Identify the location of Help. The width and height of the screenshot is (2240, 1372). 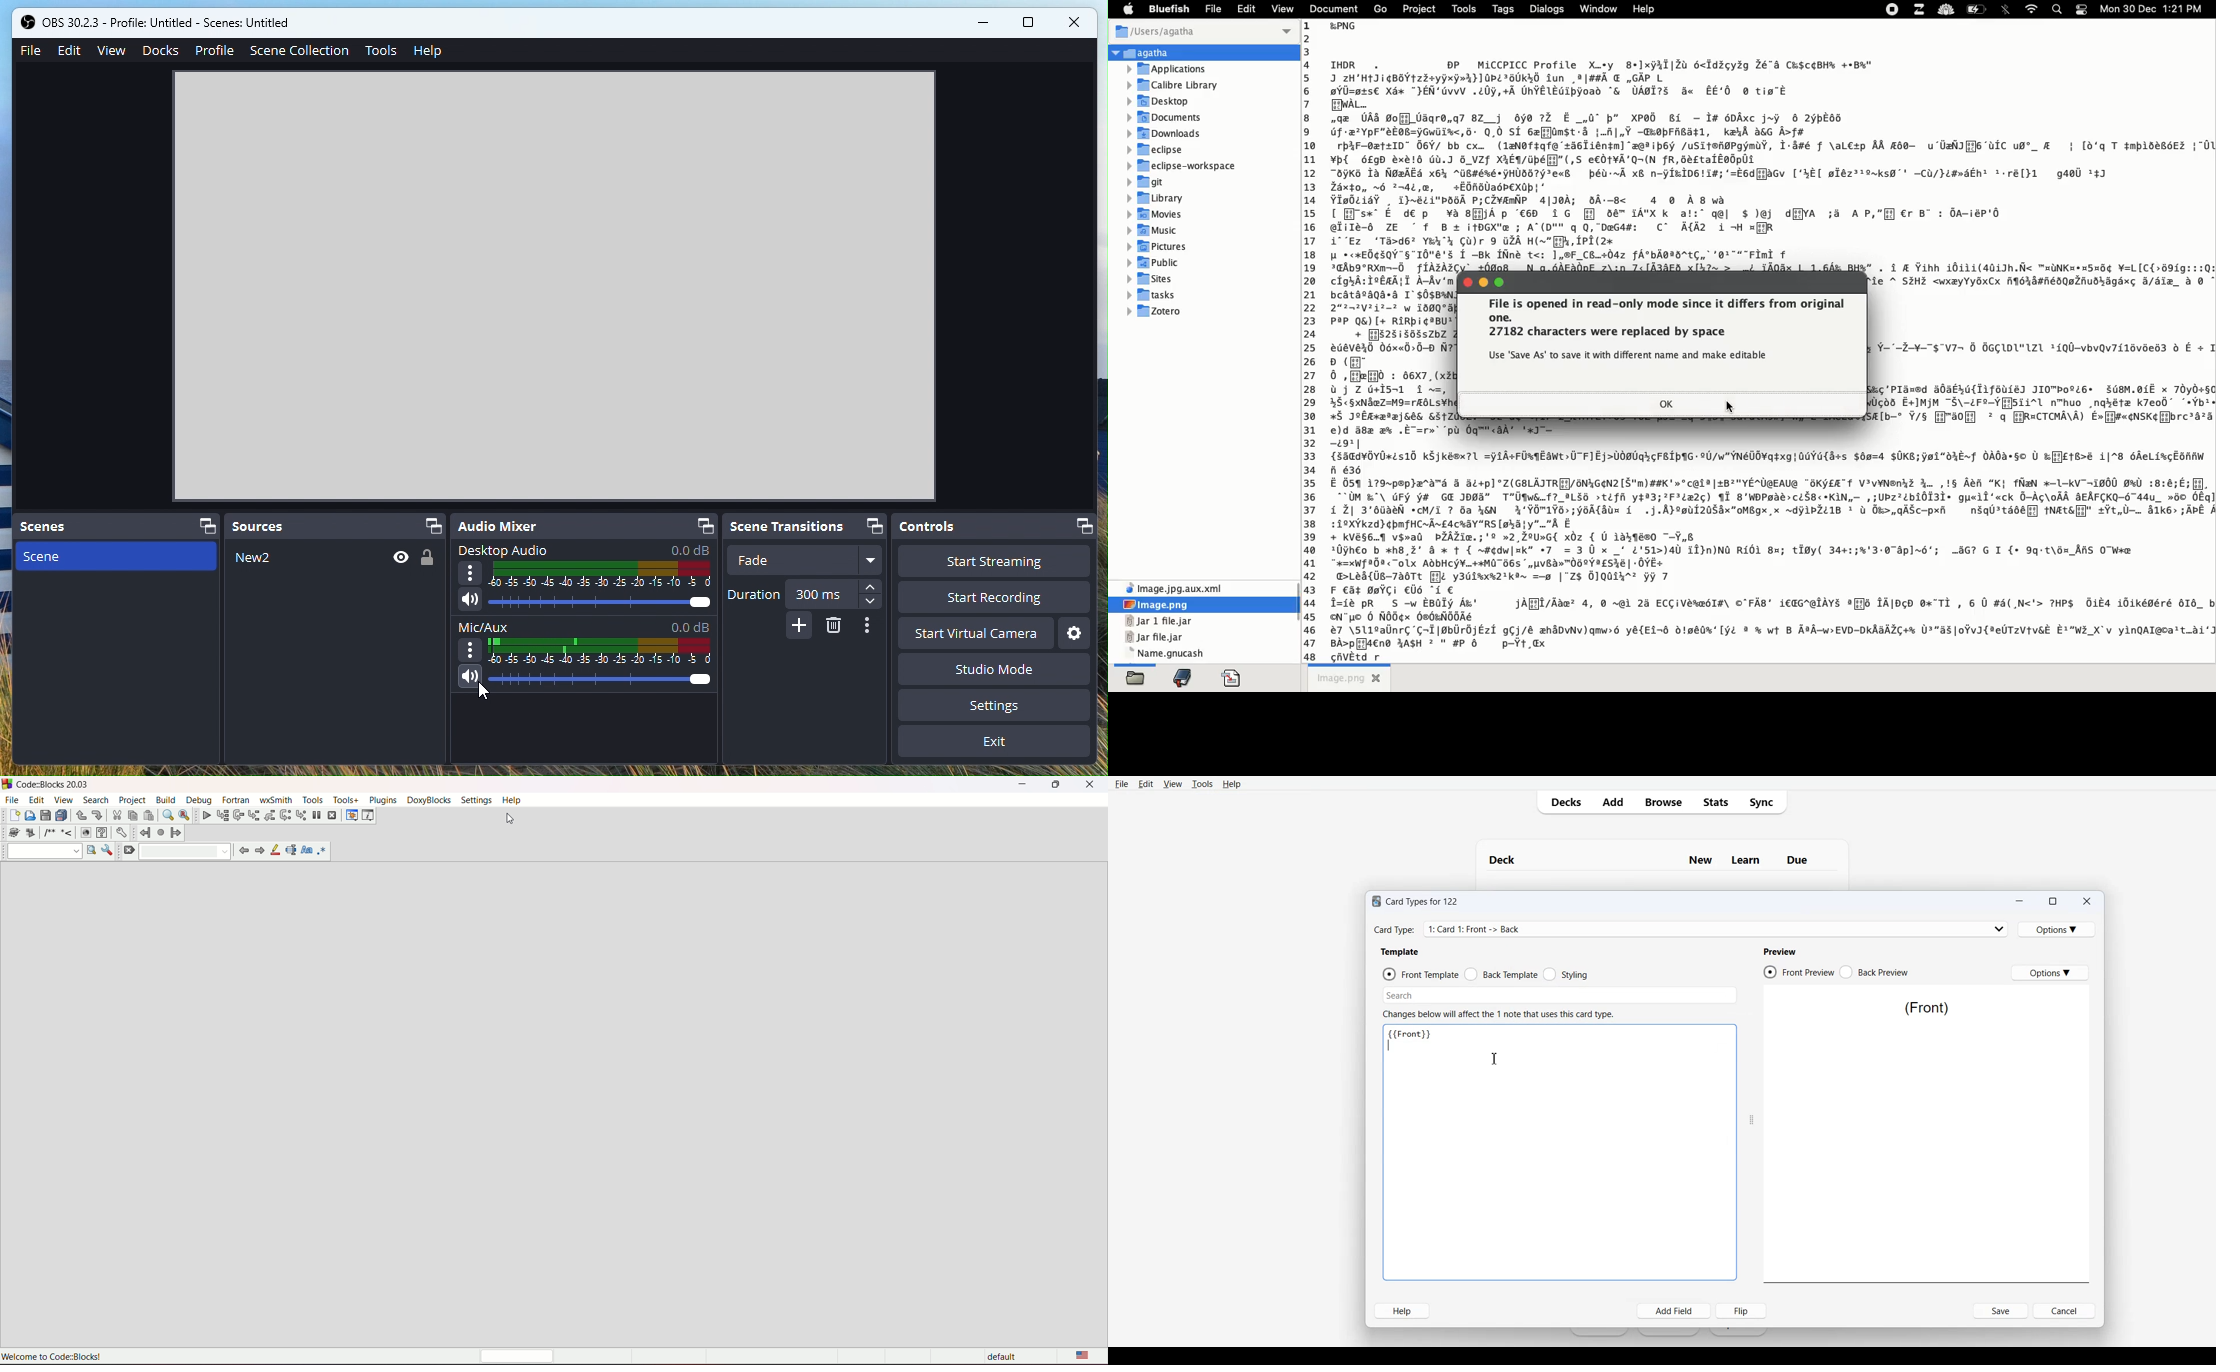
(427, 54).